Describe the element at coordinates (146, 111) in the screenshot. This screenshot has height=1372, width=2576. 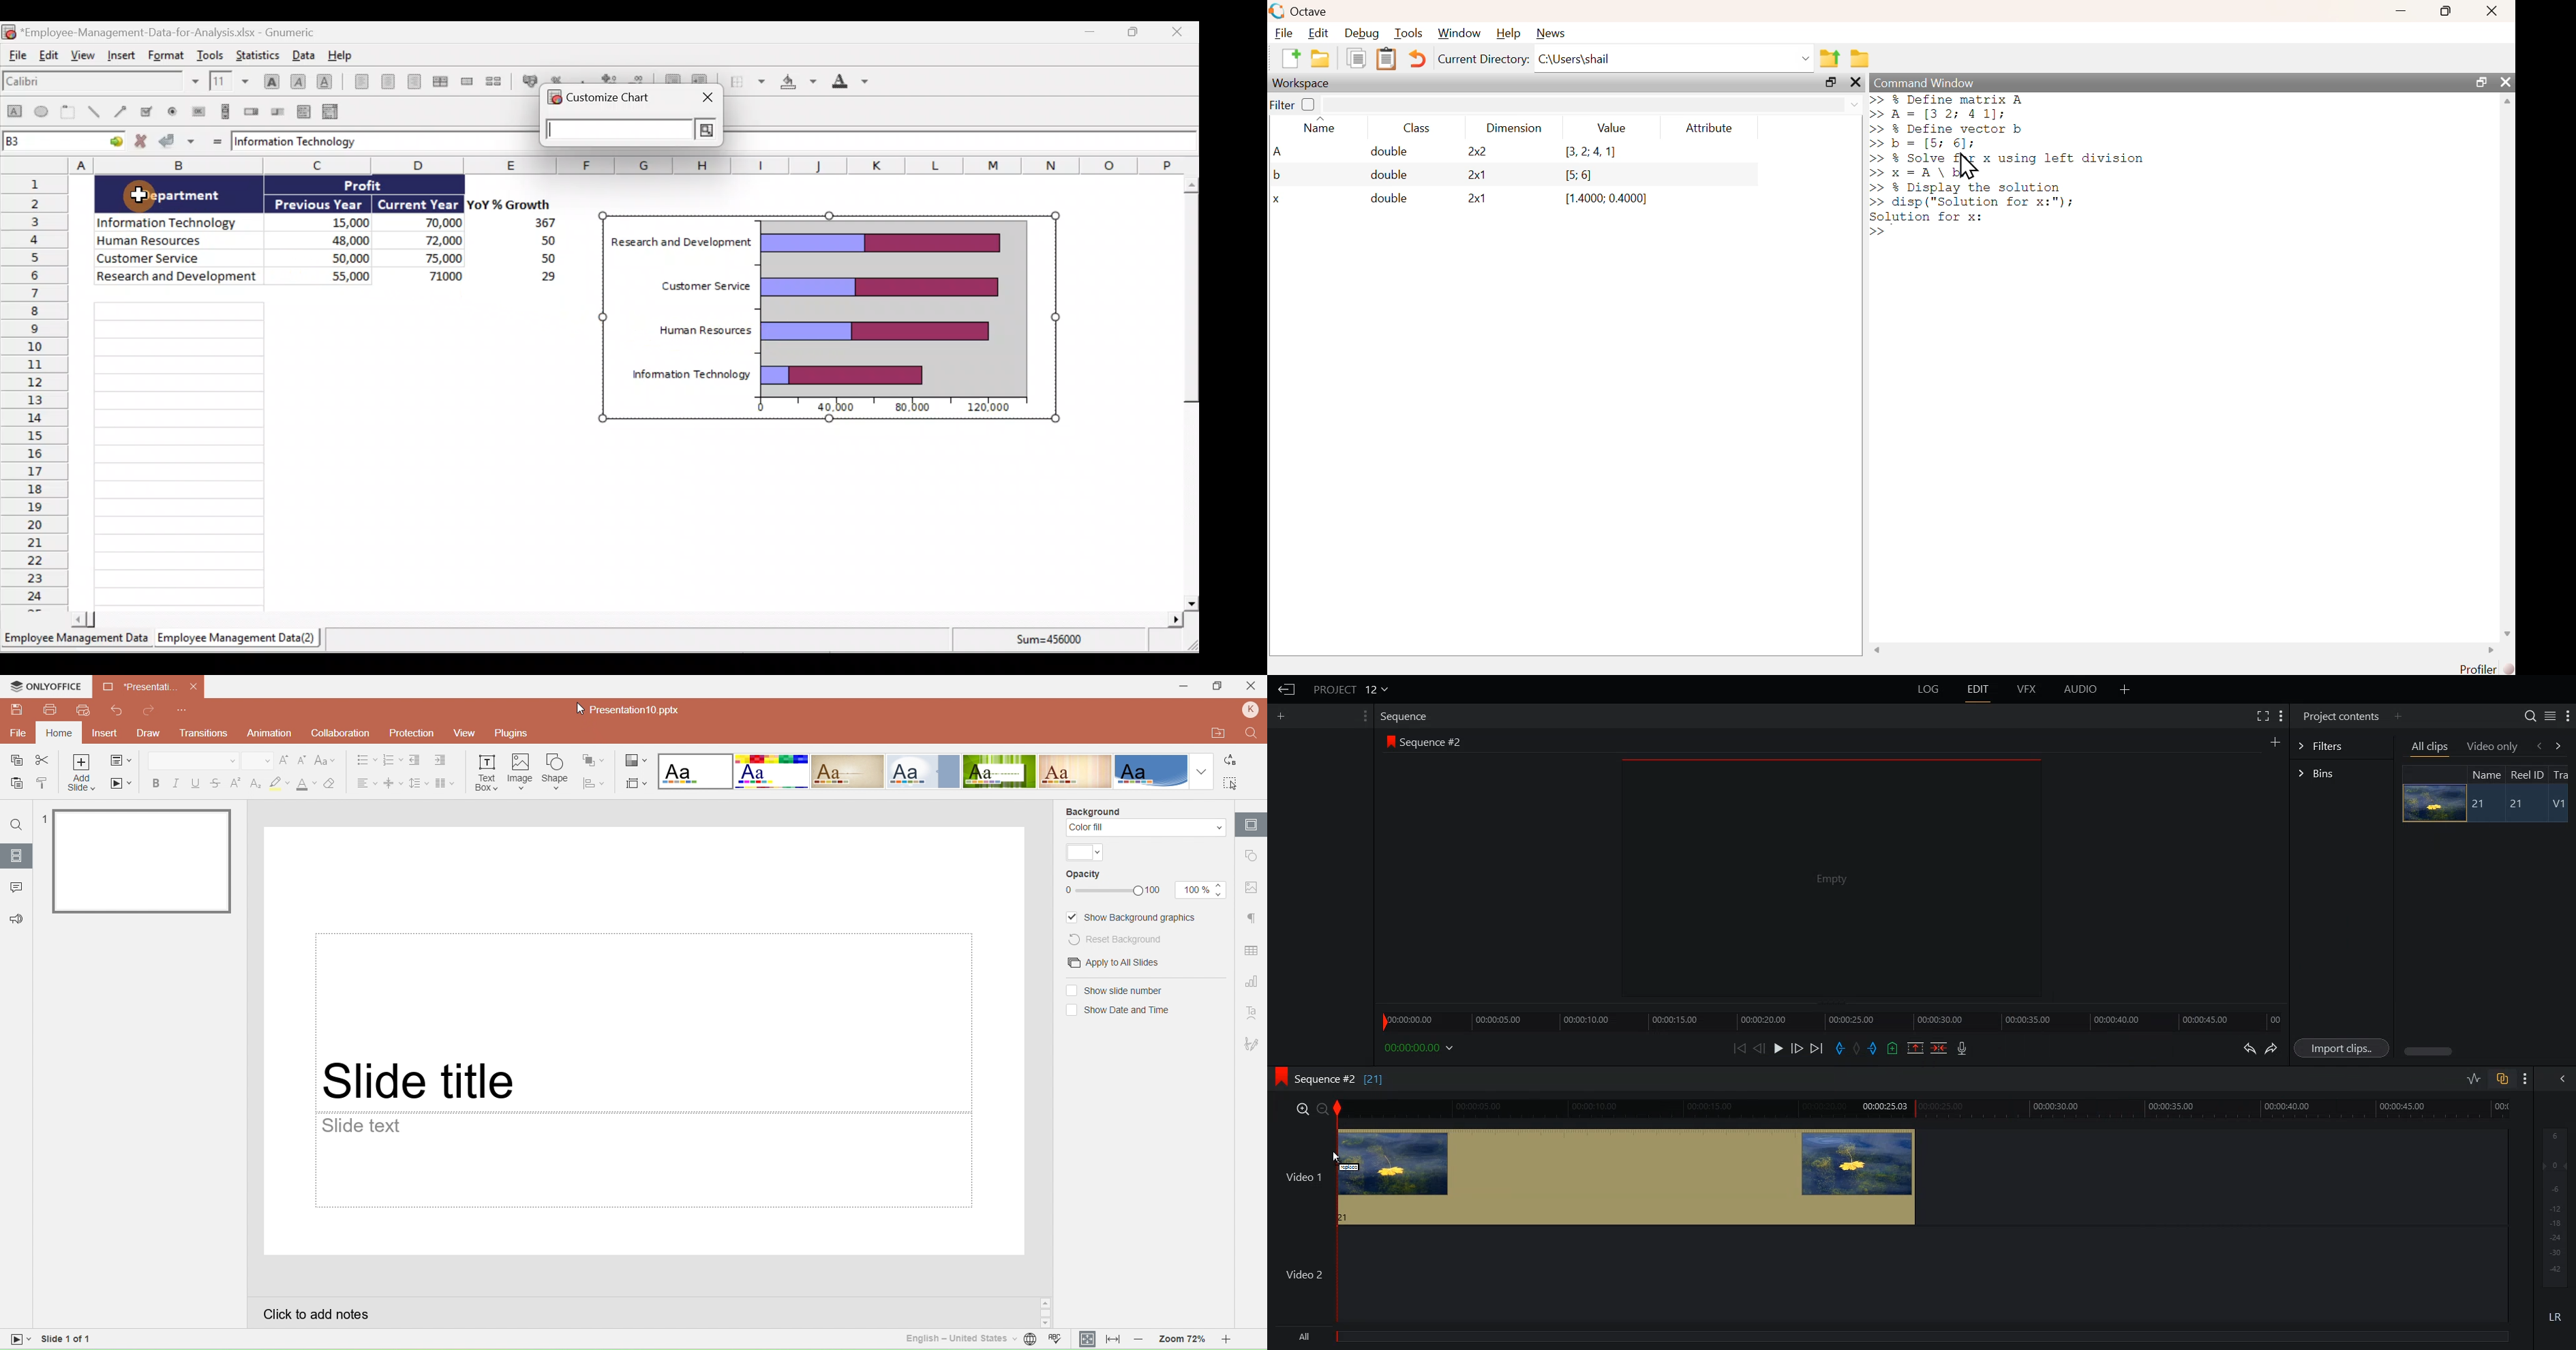
I see `Create a checkbox` at that location.